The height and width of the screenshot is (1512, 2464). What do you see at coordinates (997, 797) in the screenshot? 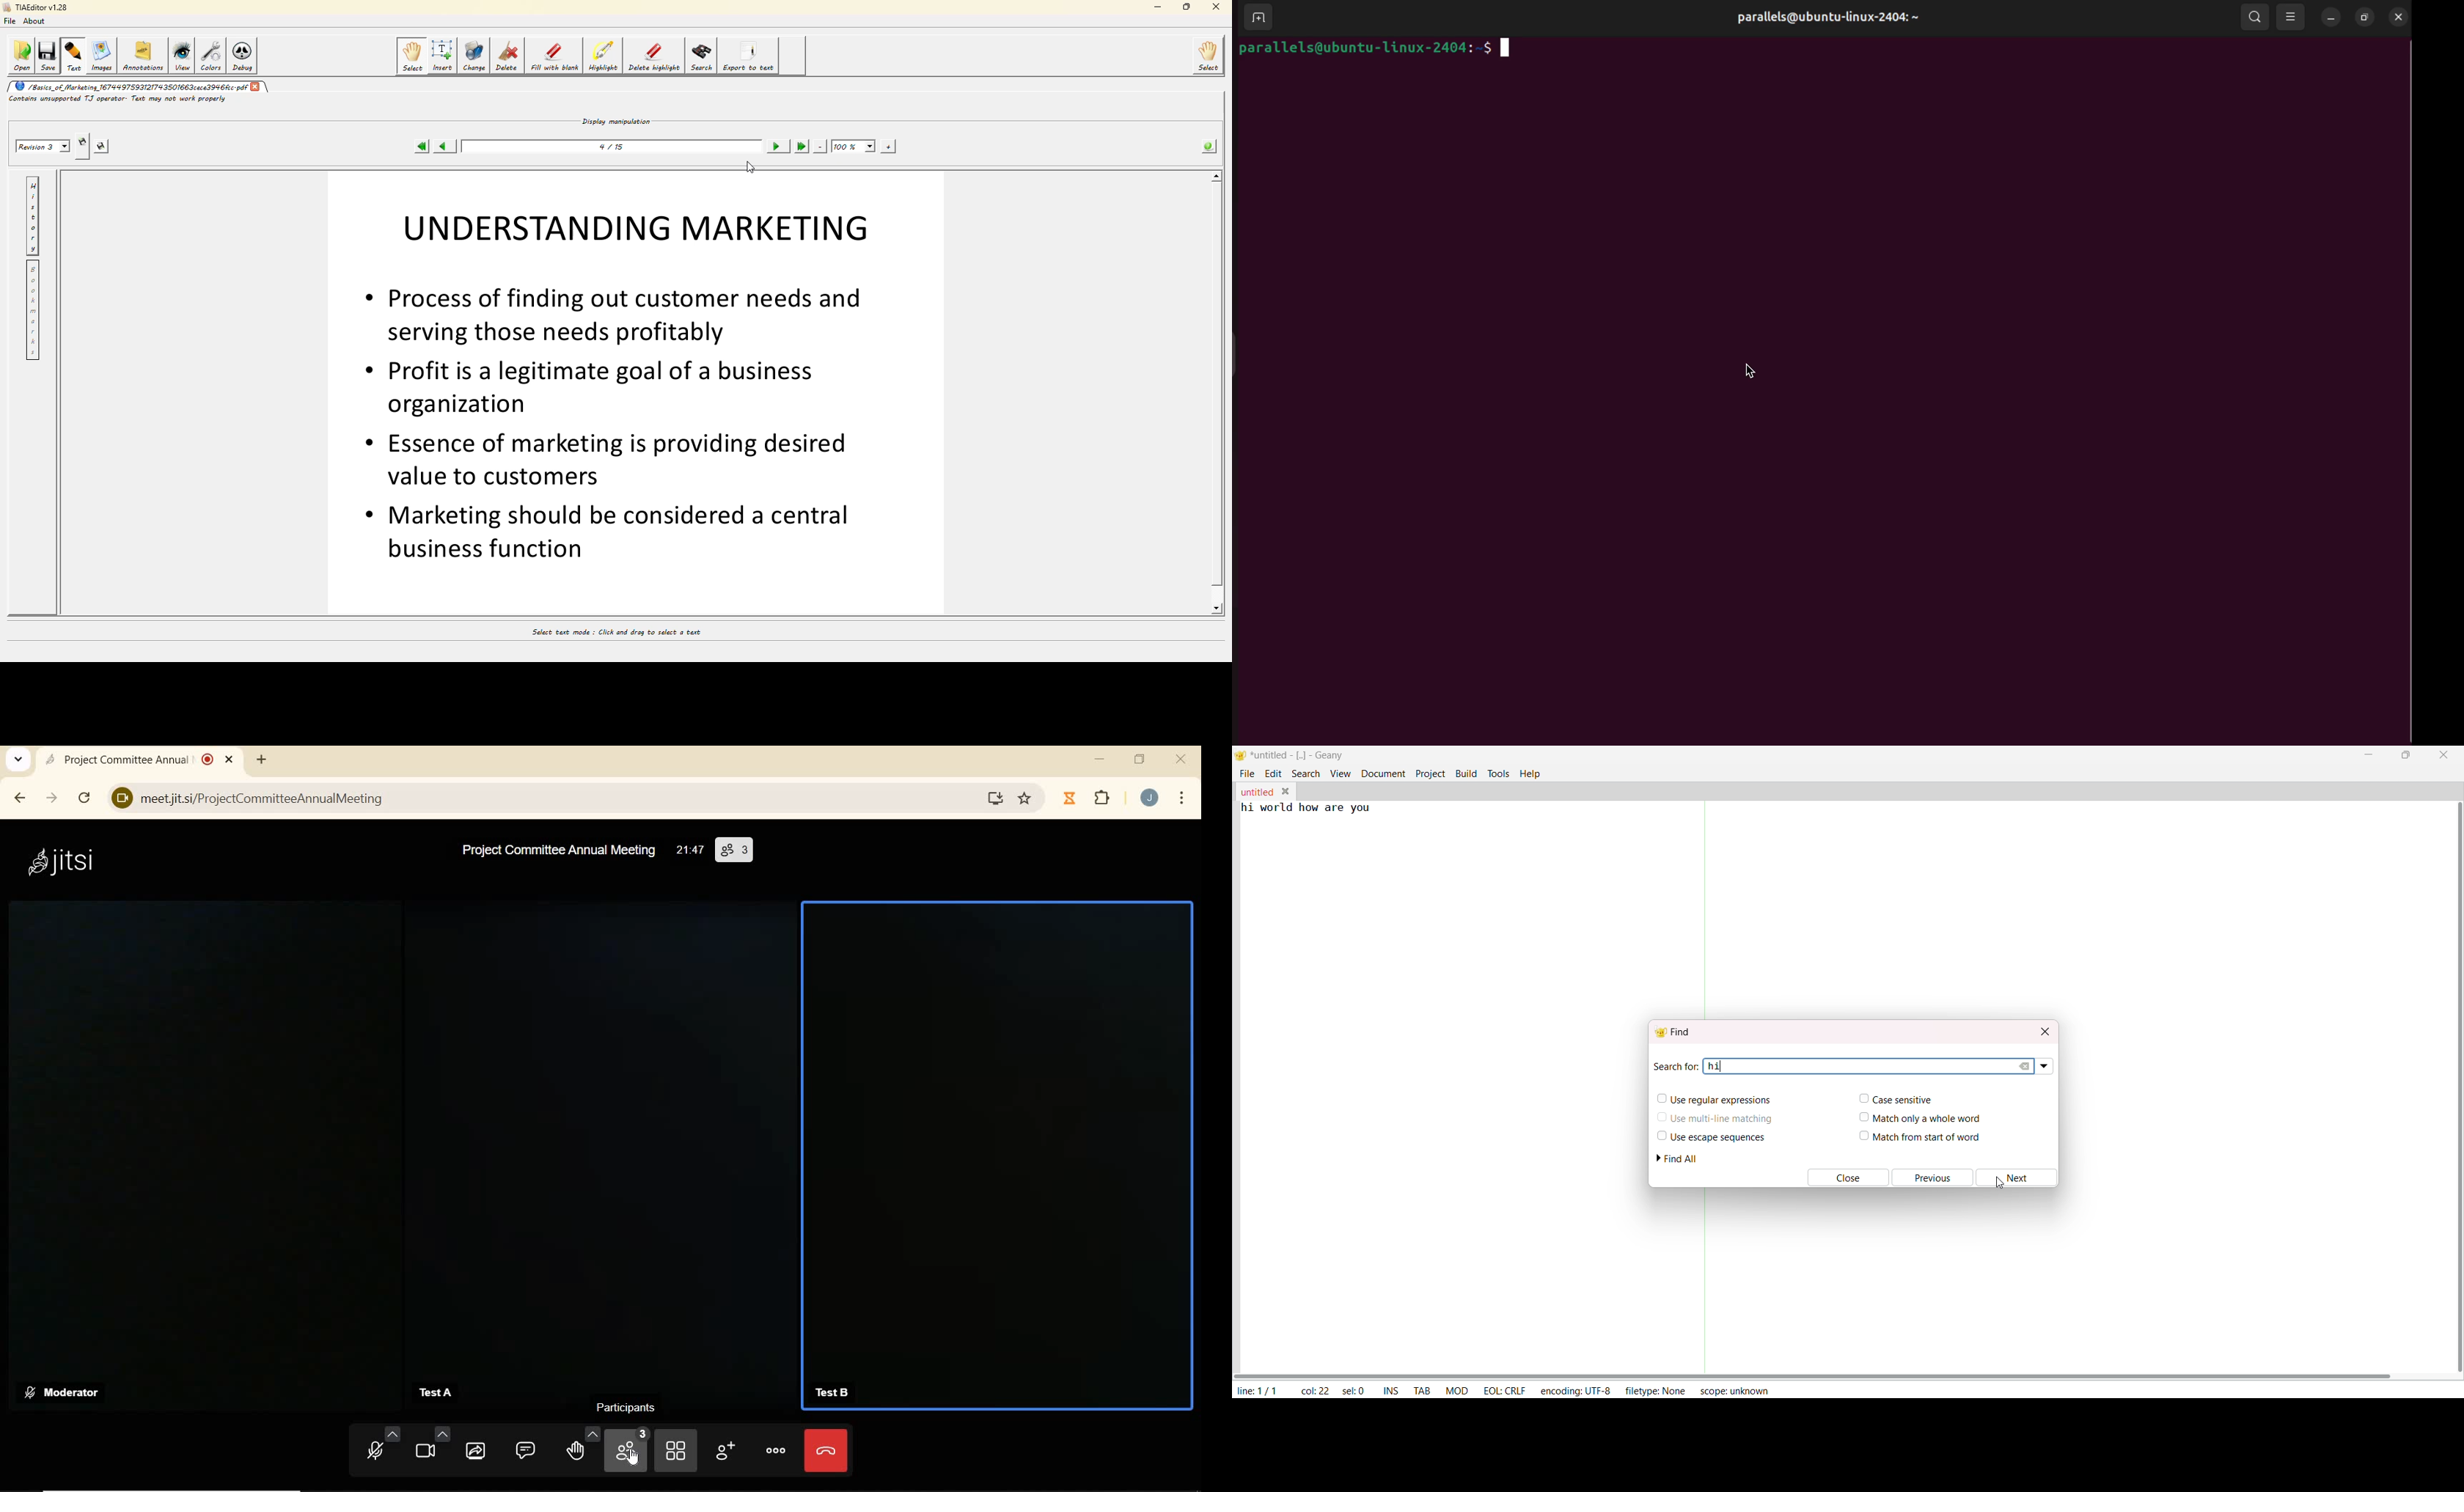
I see `download website` at bounding box center [997, 797].